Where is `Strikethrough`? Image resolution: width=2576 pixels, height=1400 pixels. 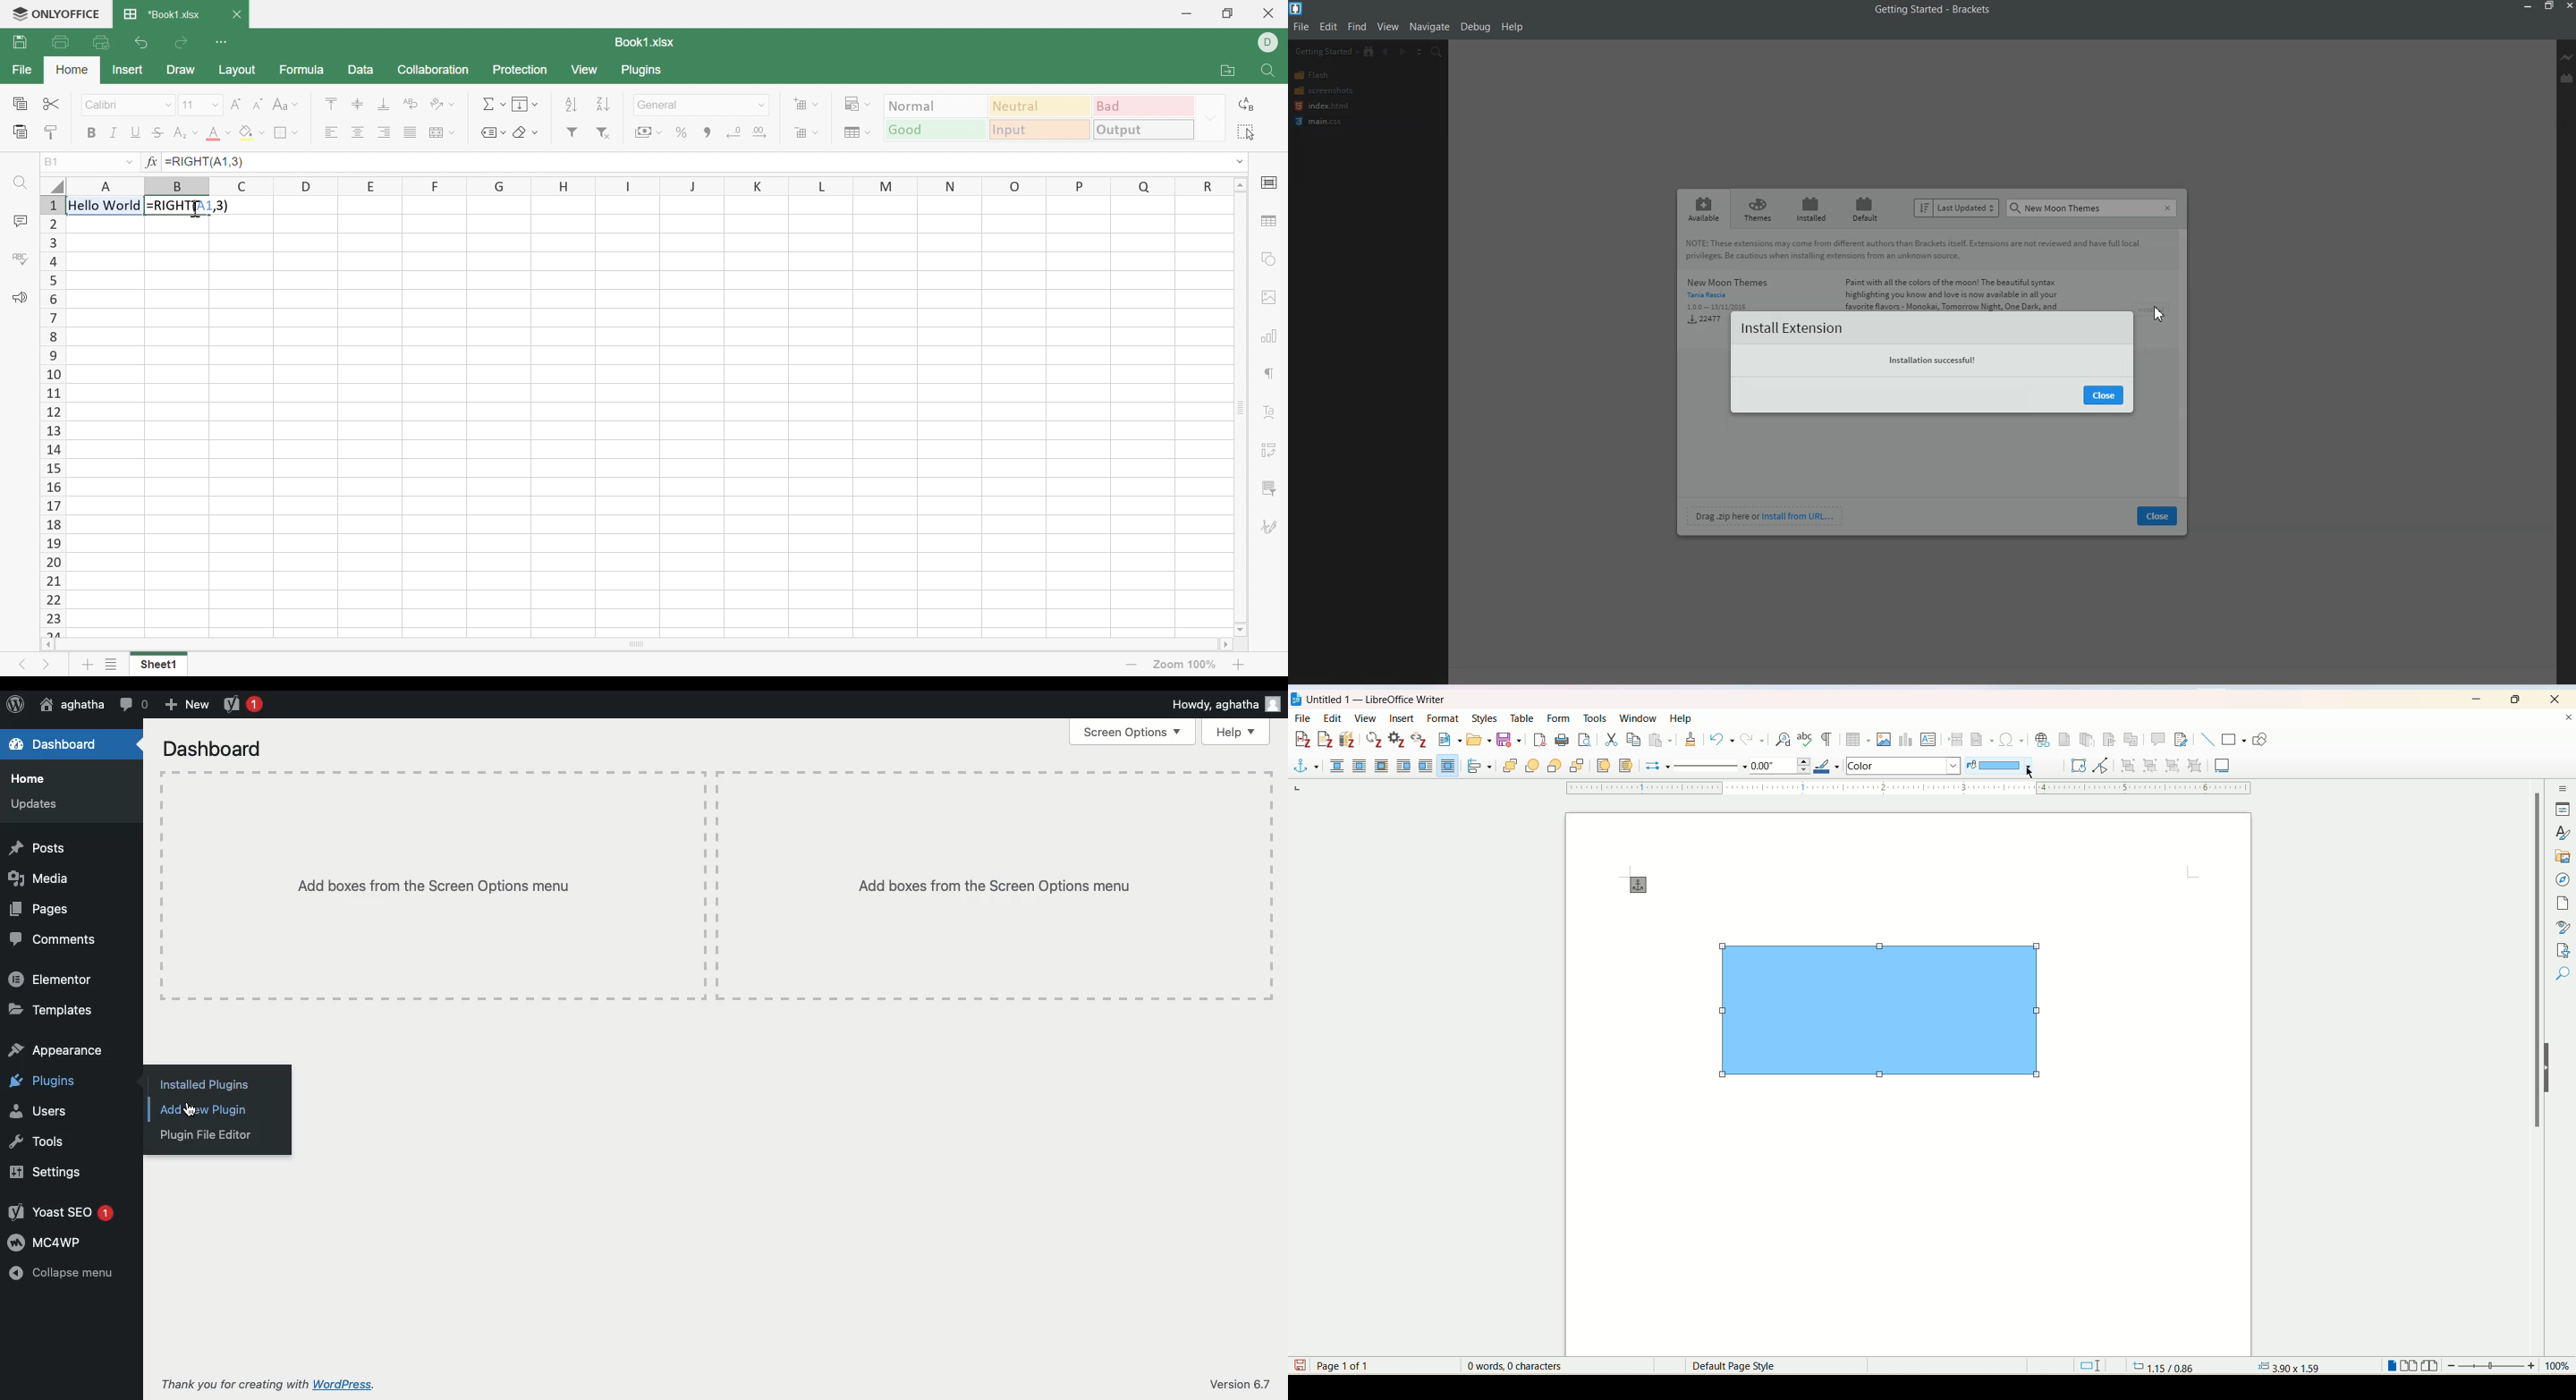 Strikethrough is located at coordinates (157, 131).